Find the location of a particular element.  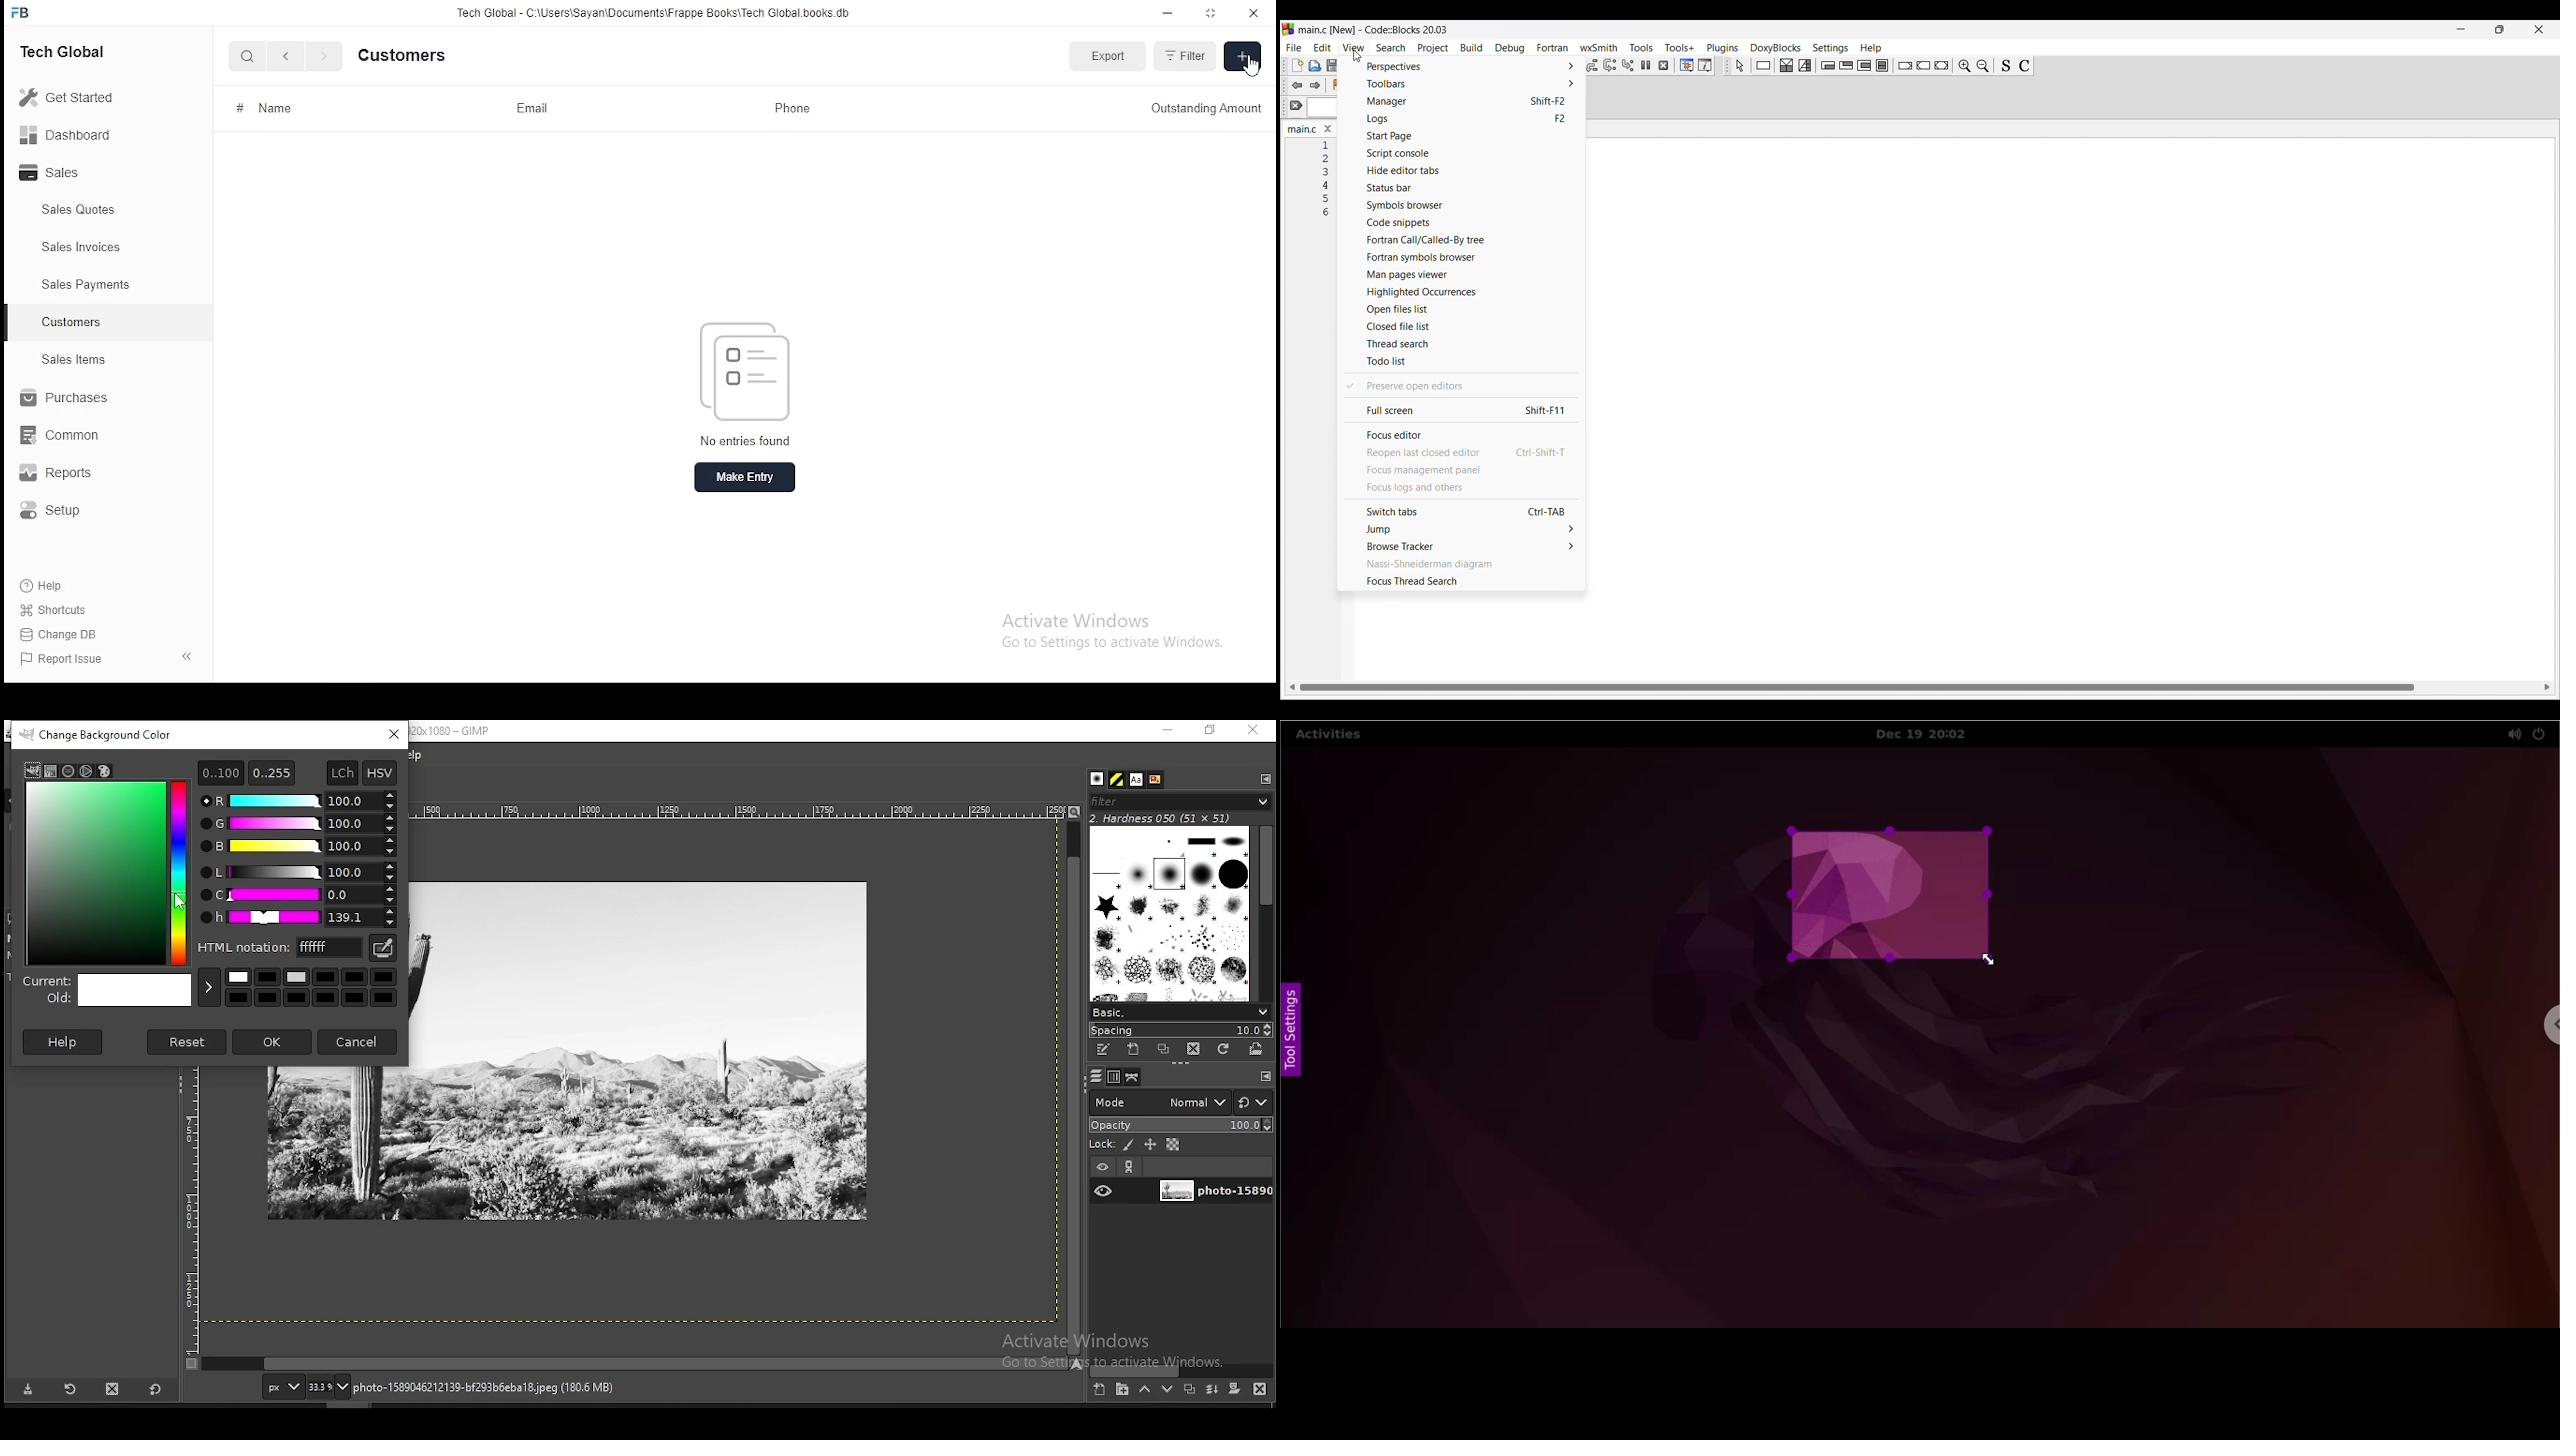

close pane is located at coordinates (189, 656).